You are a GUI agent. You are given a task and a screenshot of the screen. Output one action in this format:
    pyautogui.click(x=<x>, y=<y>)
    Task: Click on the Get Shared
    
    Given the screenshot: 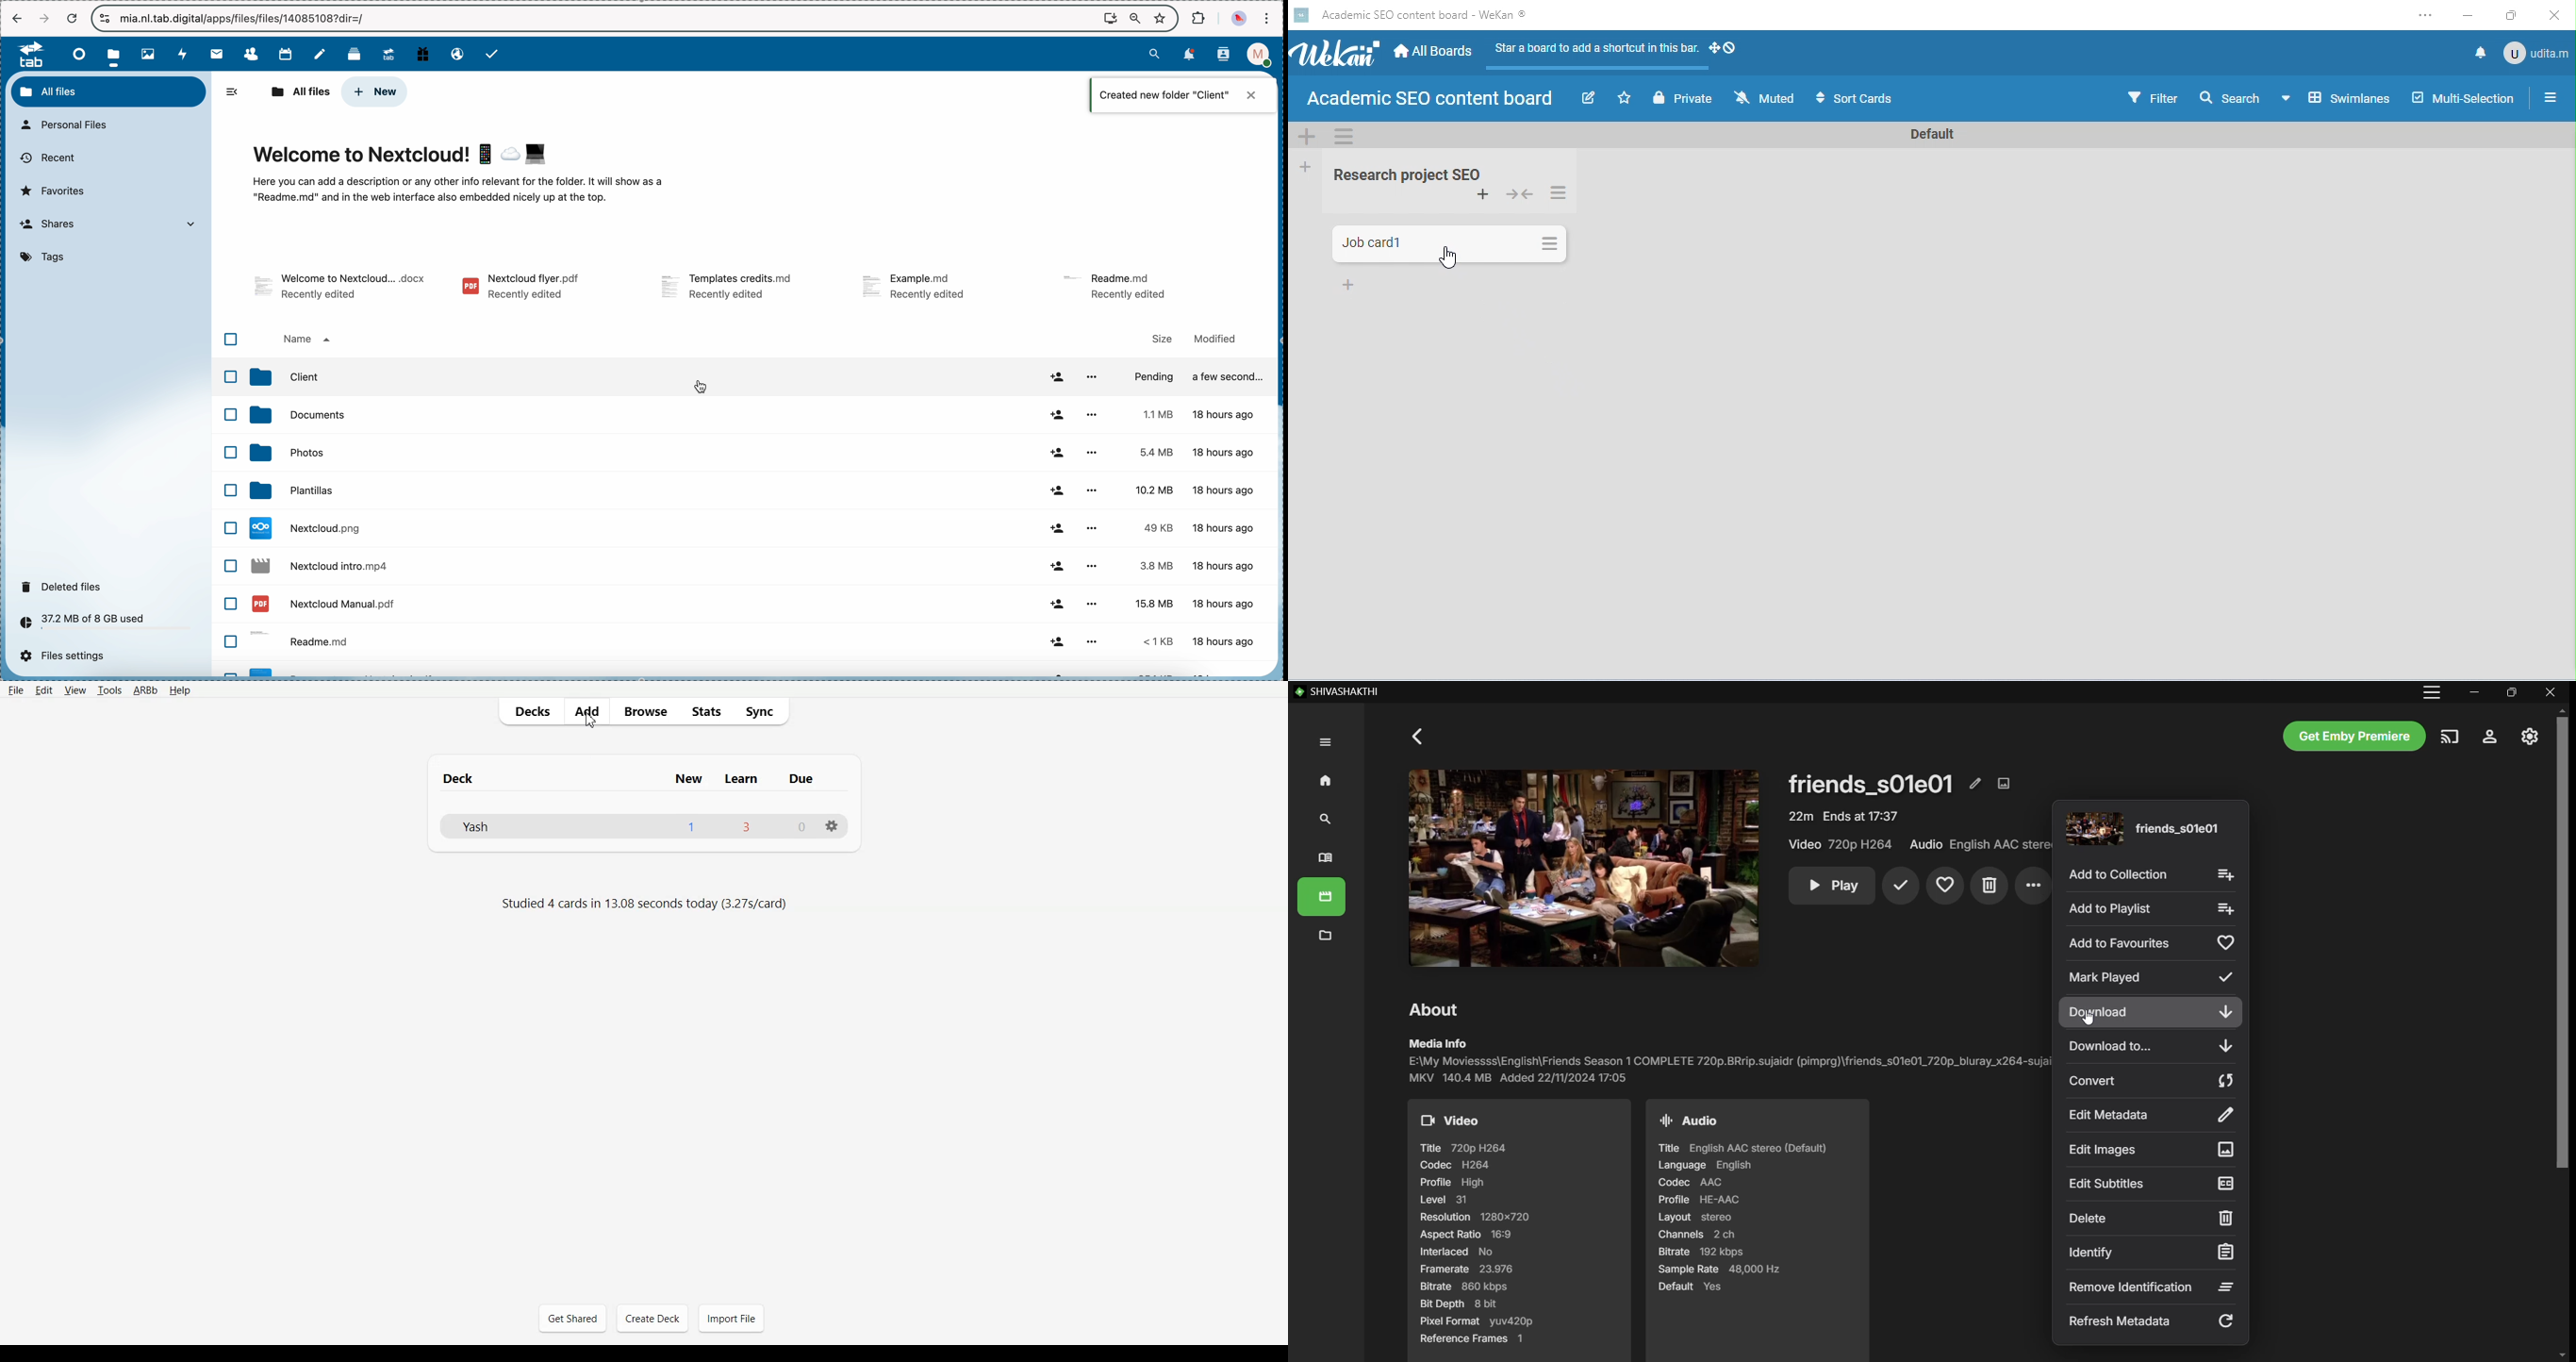 What is the action you would take?
    pyautogui.click(x=572, y=1319)
    